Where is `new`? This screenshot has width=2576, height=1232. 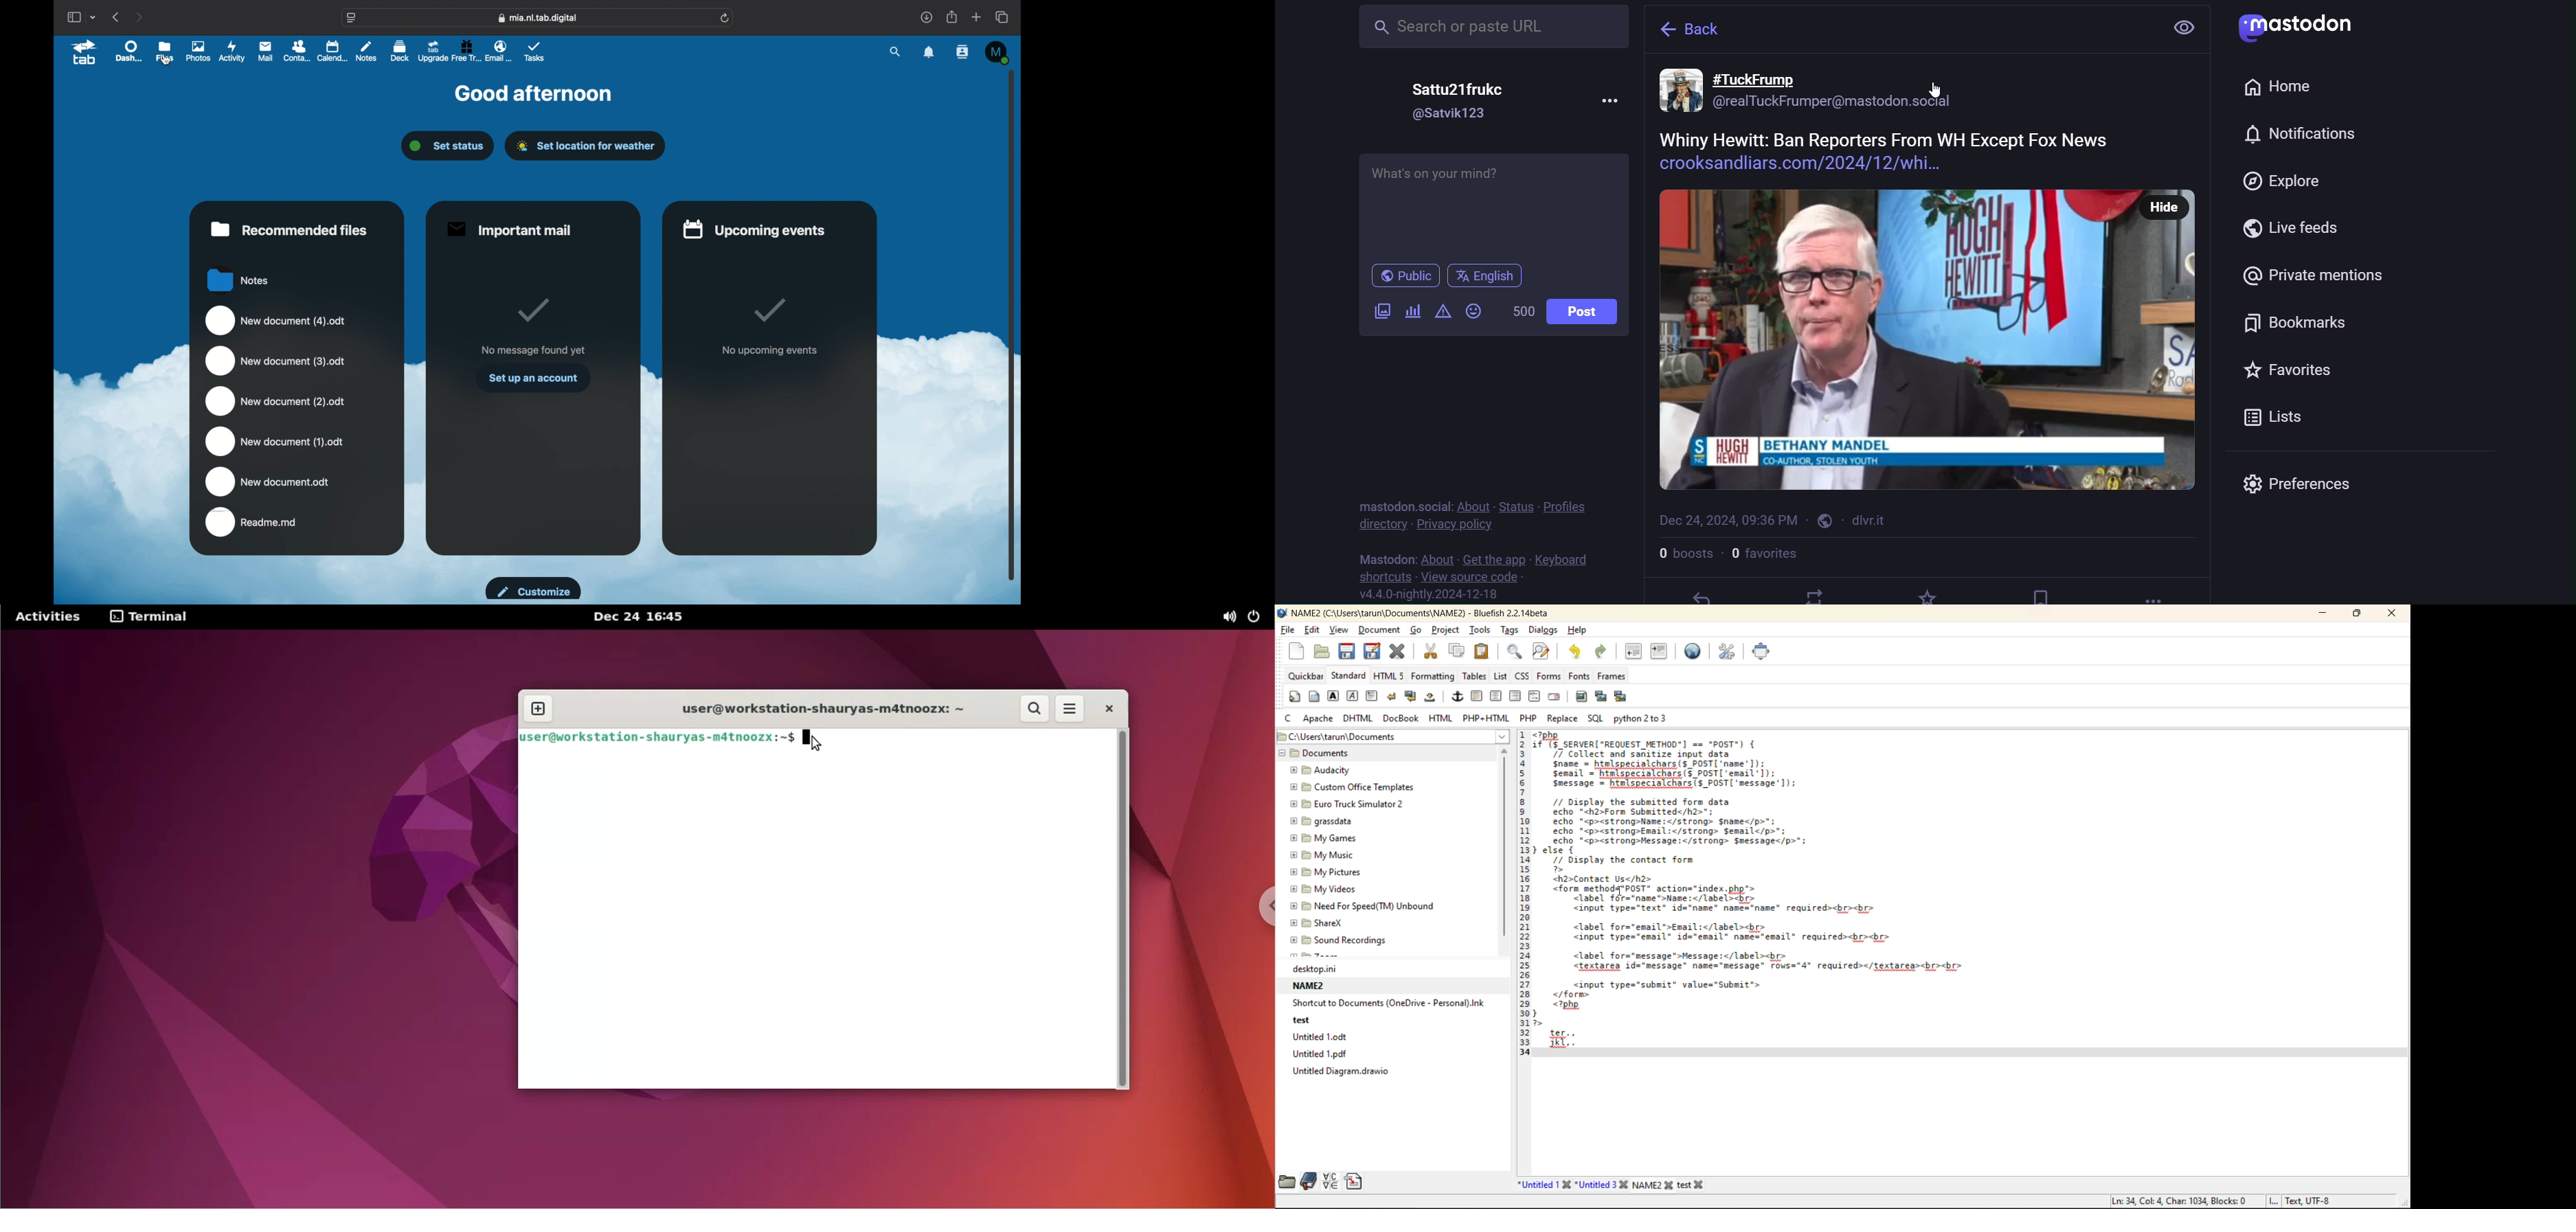 new is located at coordinates (1299, 649).